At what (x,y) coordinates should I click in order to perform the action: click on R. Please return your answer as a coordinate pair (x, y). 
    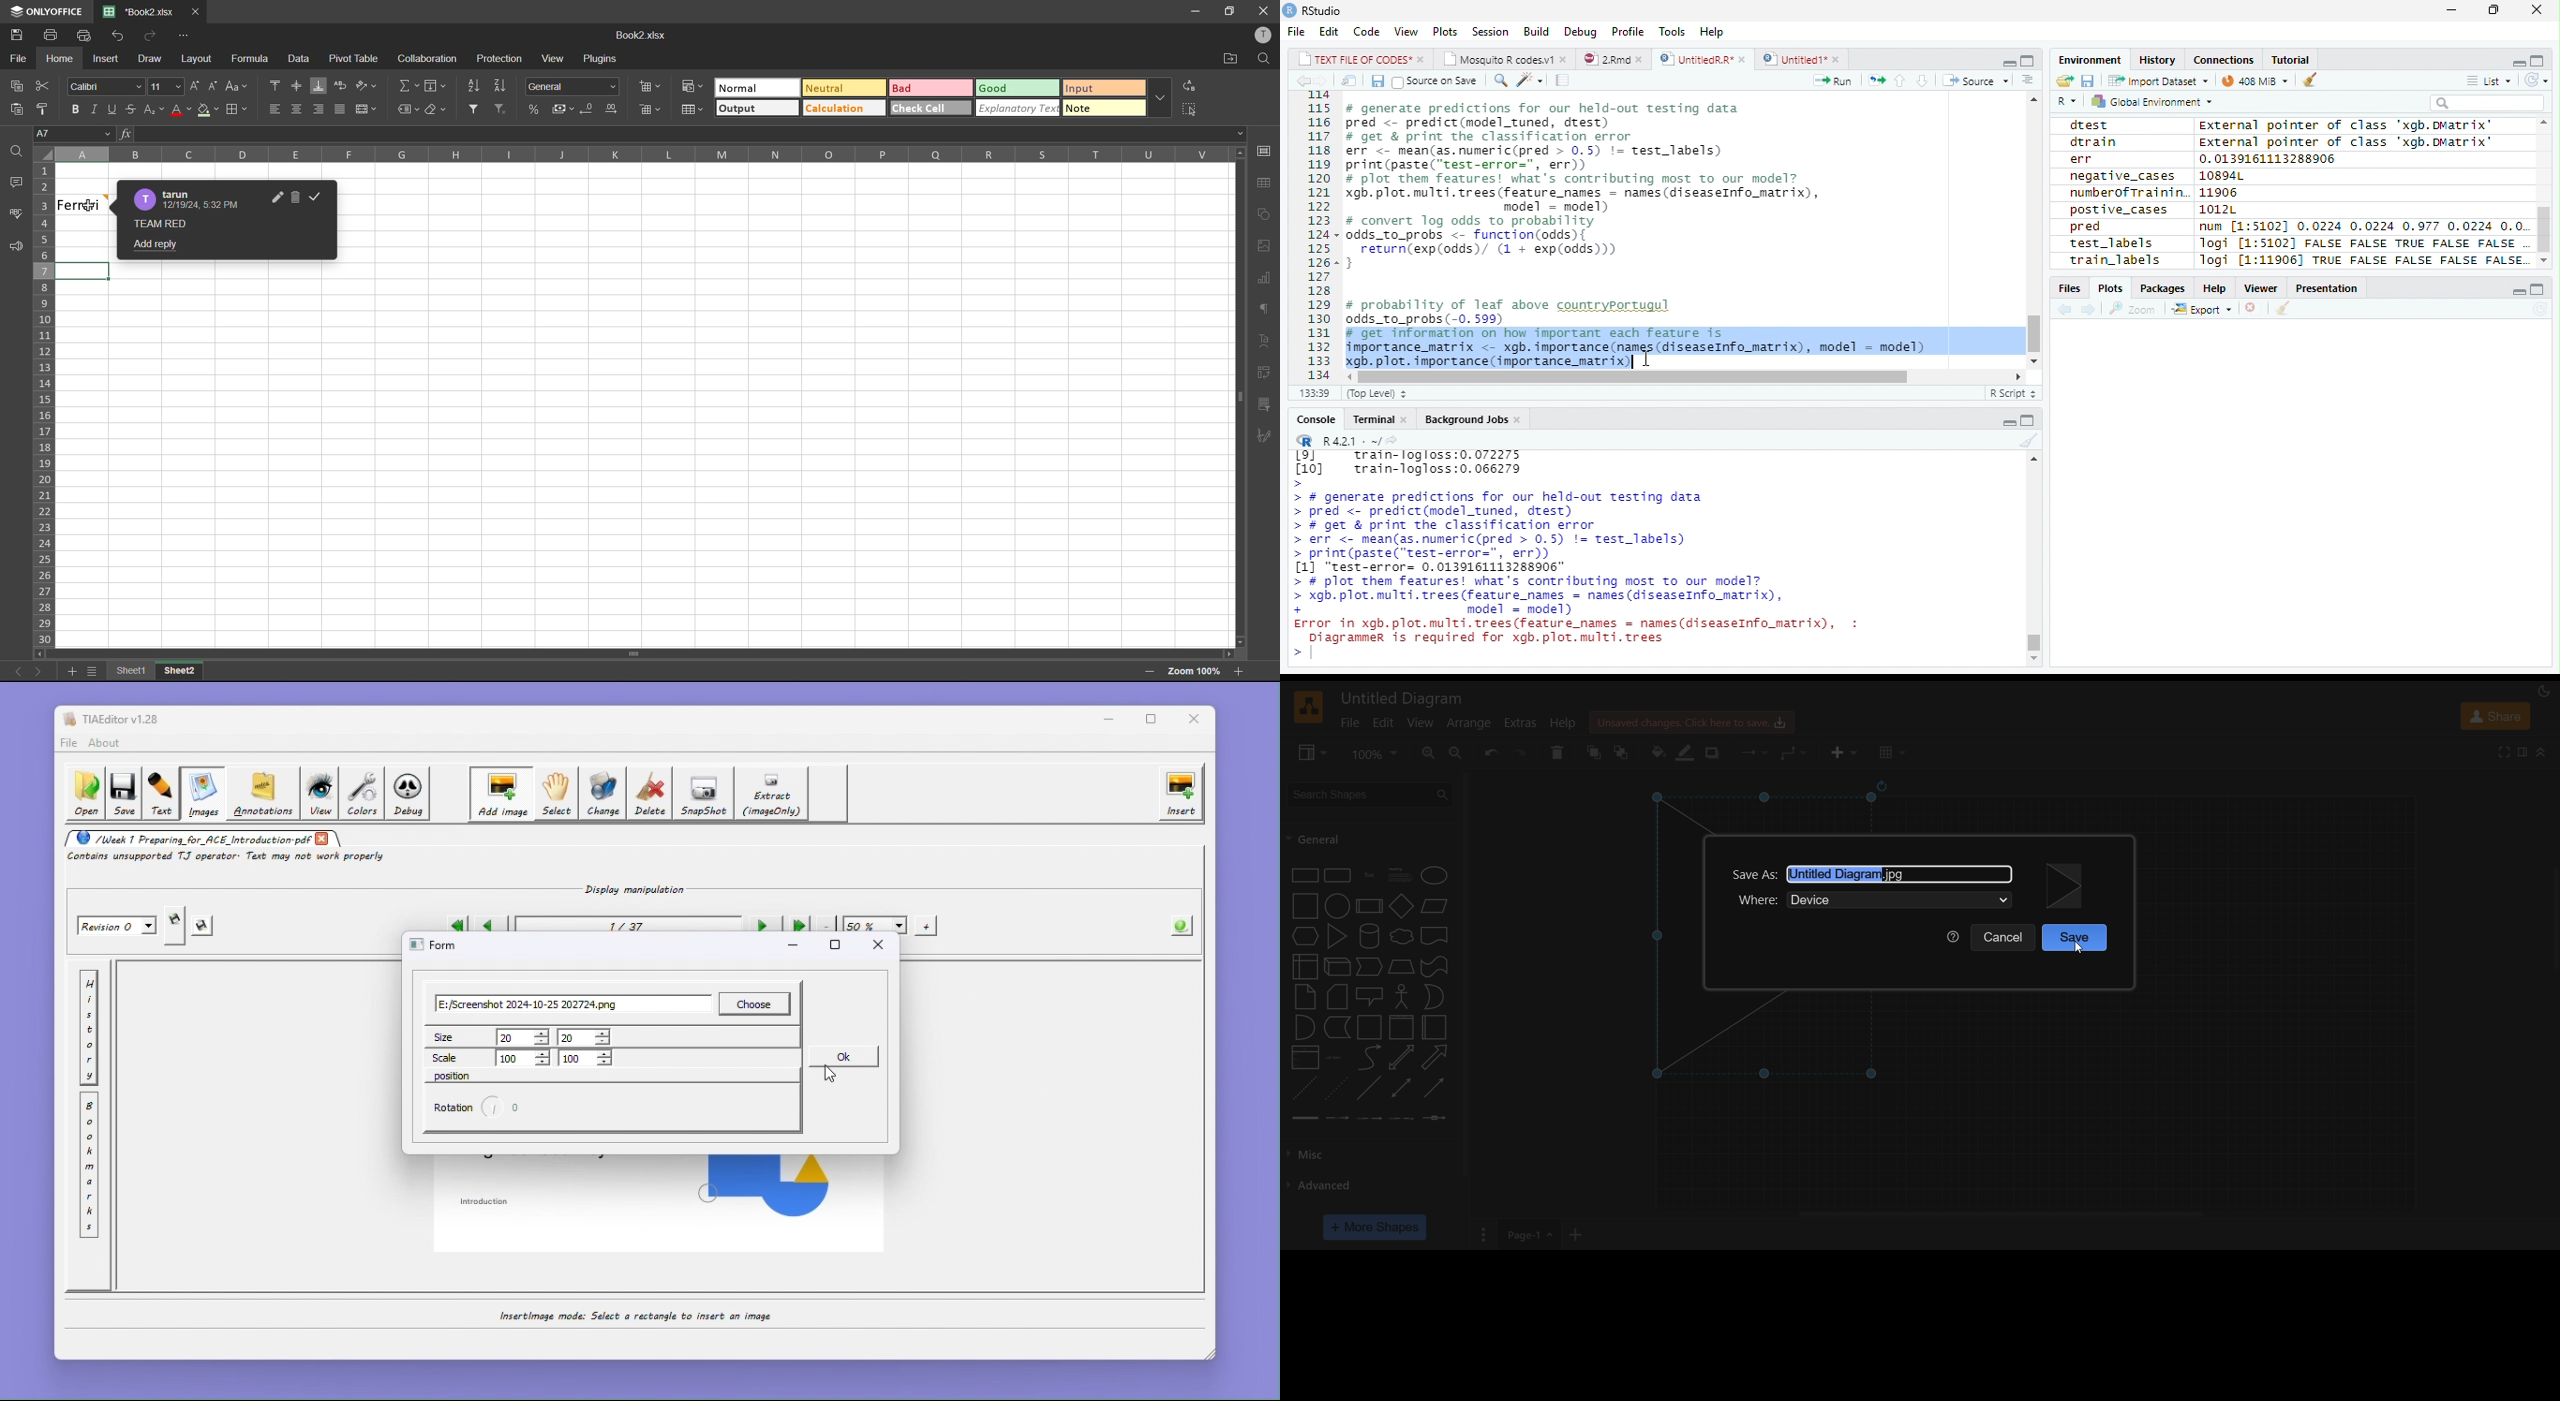
    Looking at the image, I should click on (1302, 440).